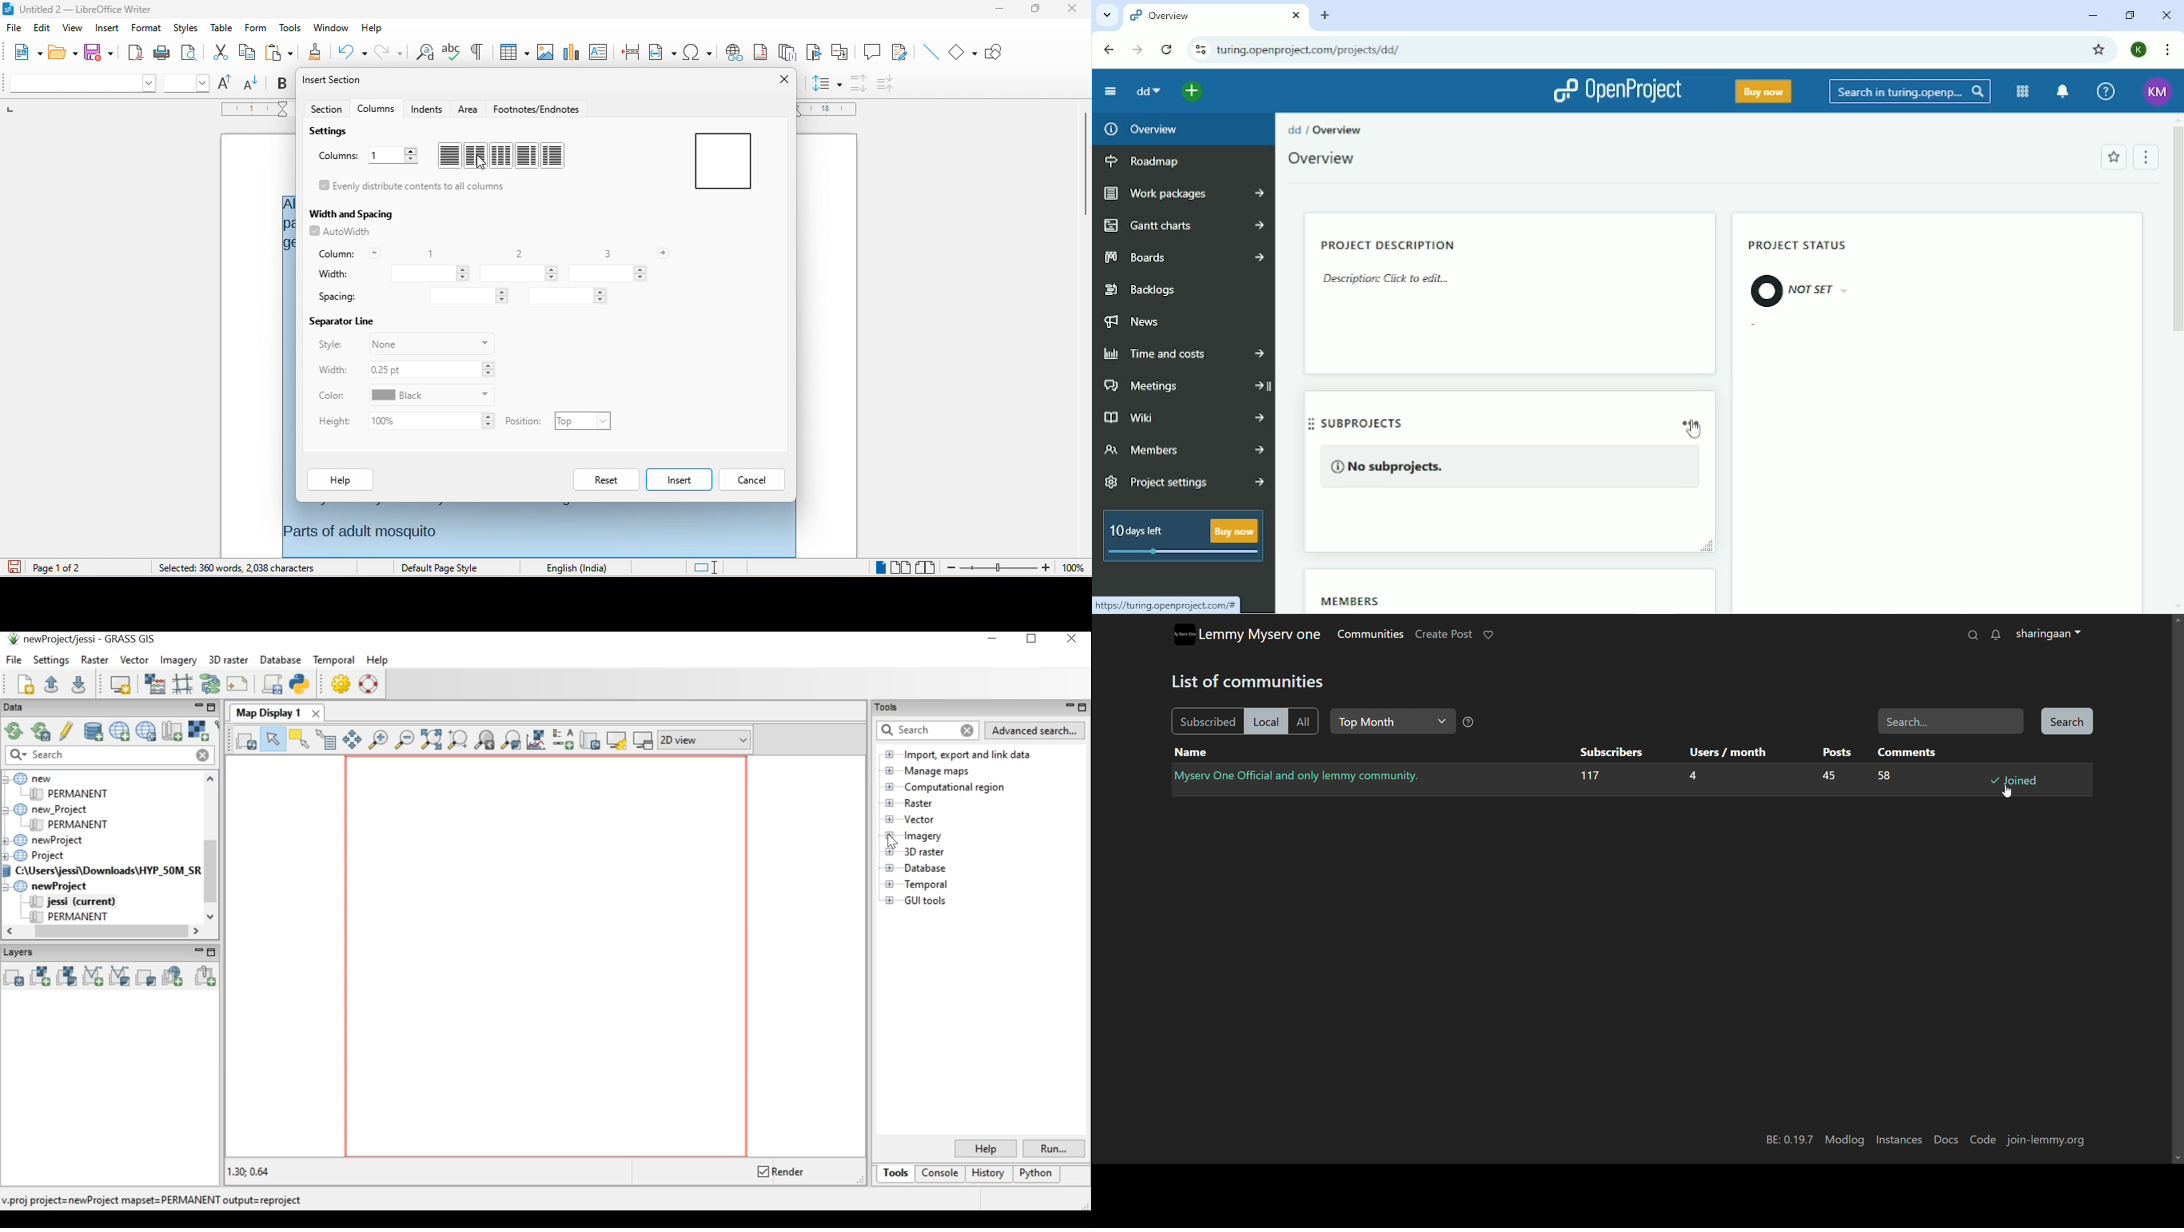 This screenshot has width=2184, height=1232. I want to click on Bookmark this tab, so click(2097, 49).